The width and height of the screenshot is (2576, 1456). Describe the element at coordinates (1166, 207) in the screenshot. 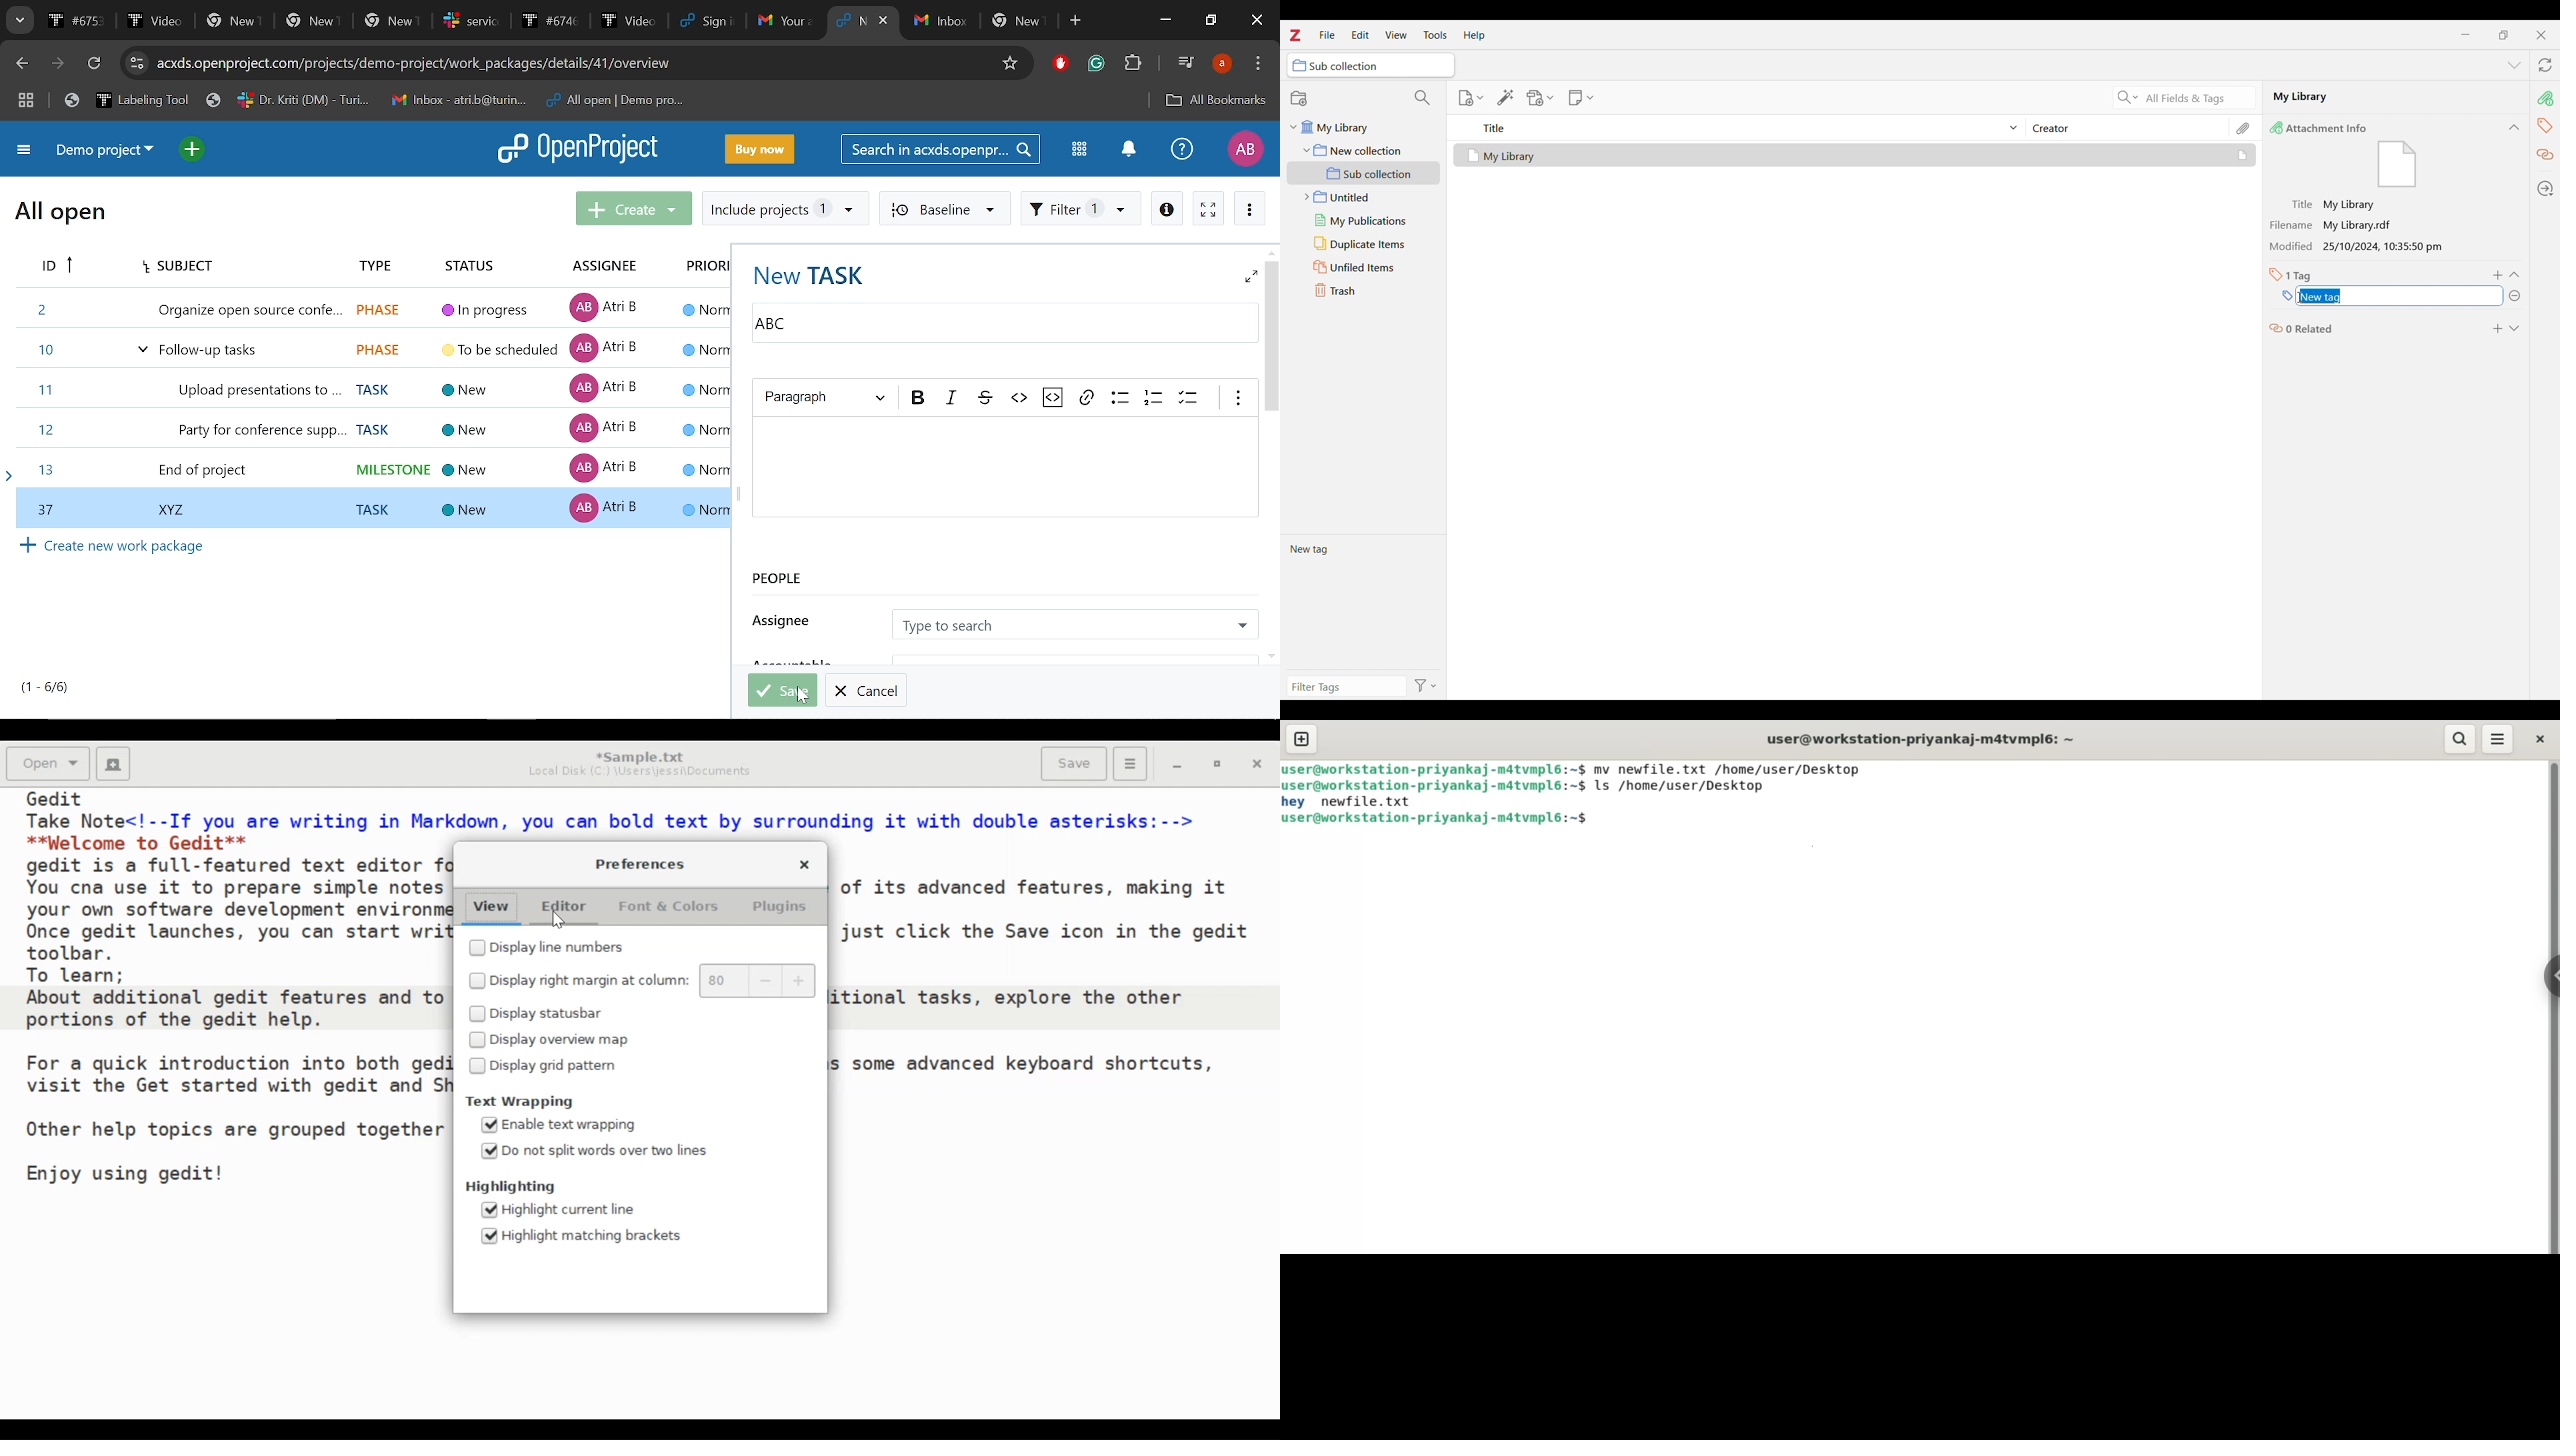

I see `Open details view` at that location.